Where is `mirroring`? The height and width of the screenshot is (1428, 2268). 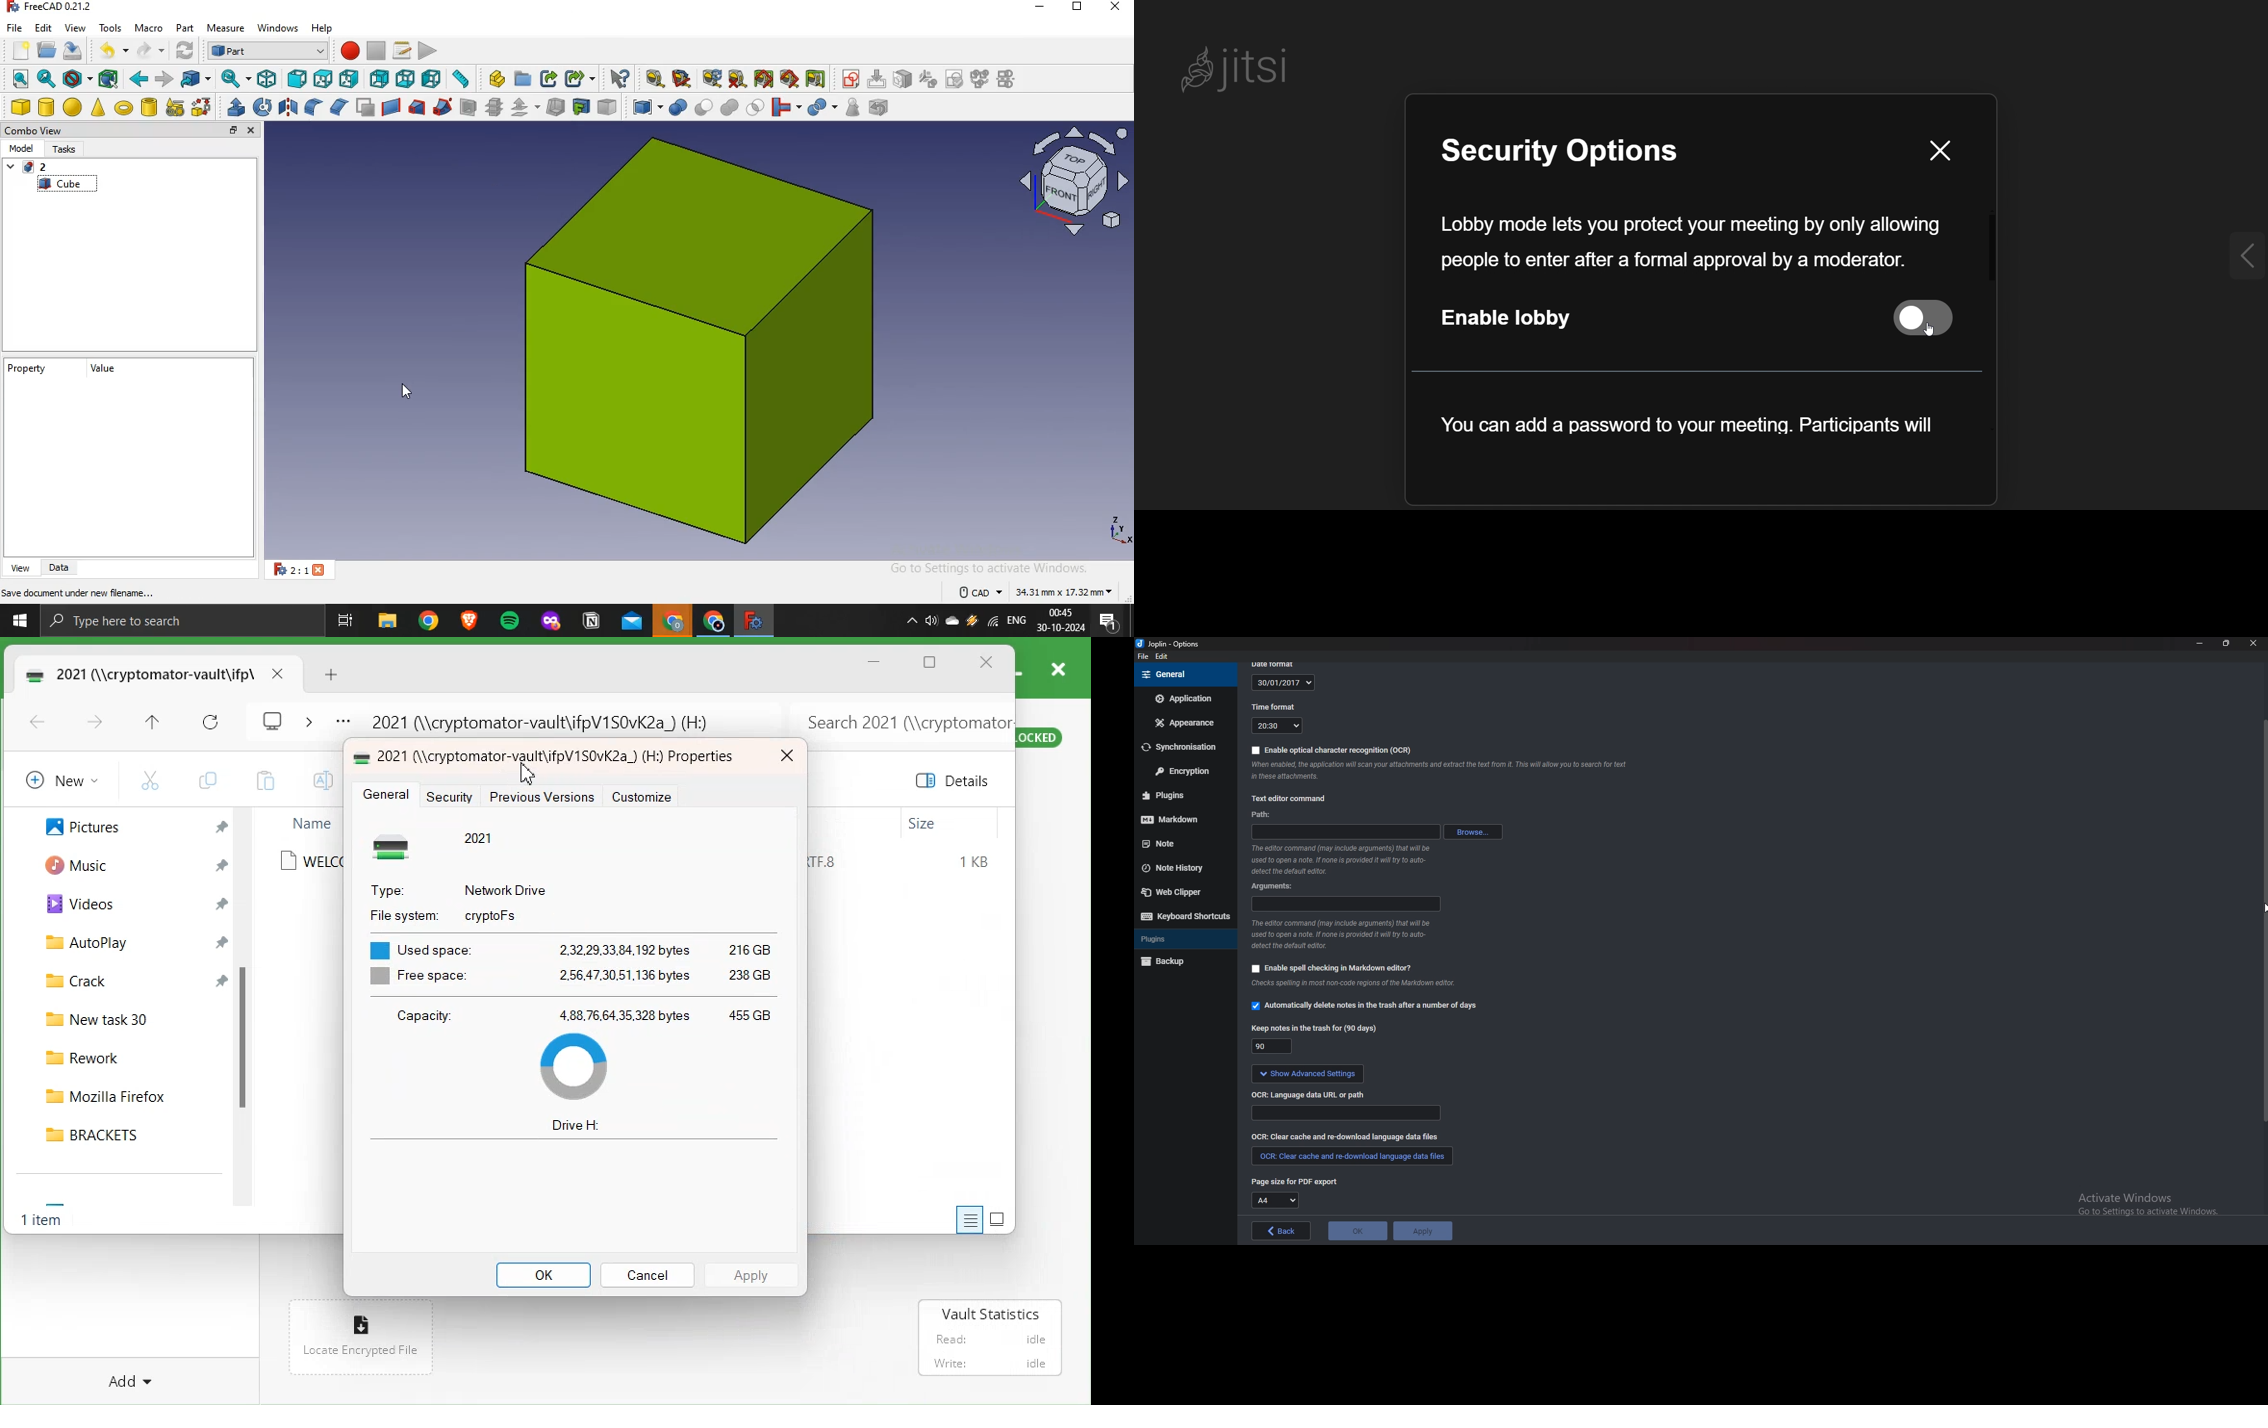
mirroring is located at coordinates (288, 108).